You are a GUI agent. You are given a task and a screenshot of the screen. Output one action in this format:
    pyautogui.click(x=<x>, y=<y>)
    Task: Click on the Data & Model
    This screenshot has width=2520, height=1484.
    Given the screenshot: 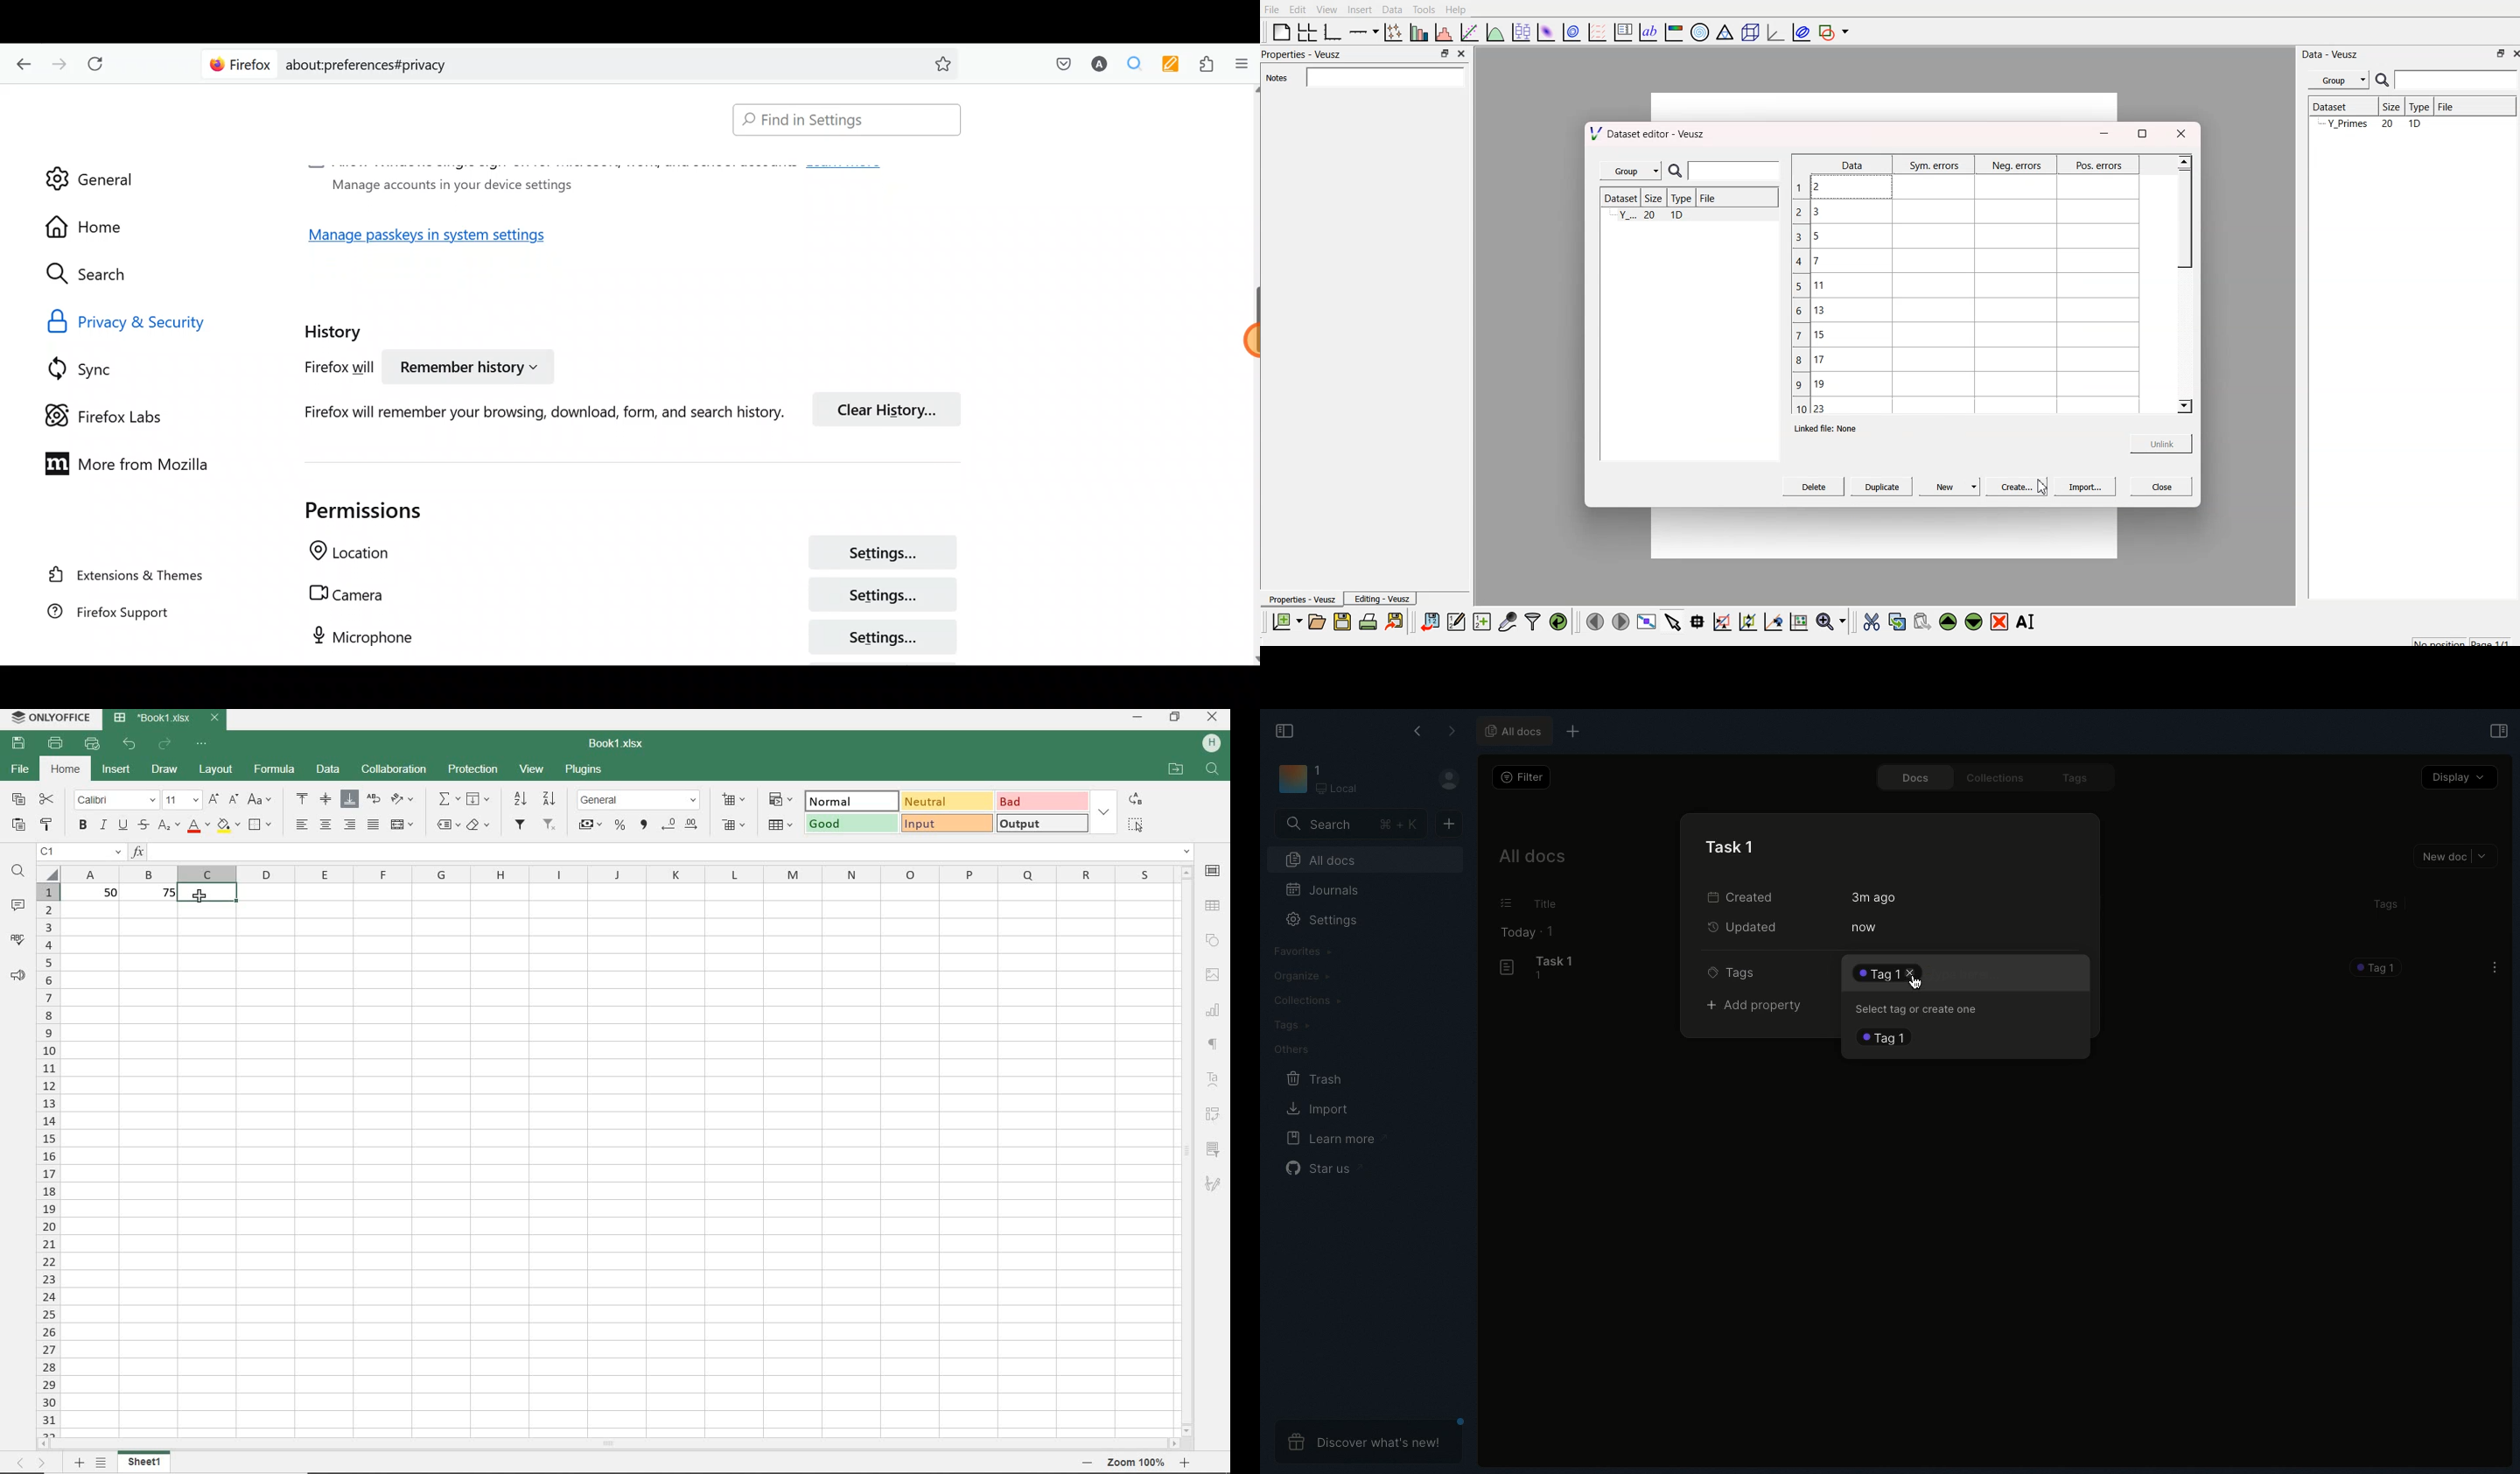 What is the action you would take?
    pyautogui.click(x=946, y=811)
    